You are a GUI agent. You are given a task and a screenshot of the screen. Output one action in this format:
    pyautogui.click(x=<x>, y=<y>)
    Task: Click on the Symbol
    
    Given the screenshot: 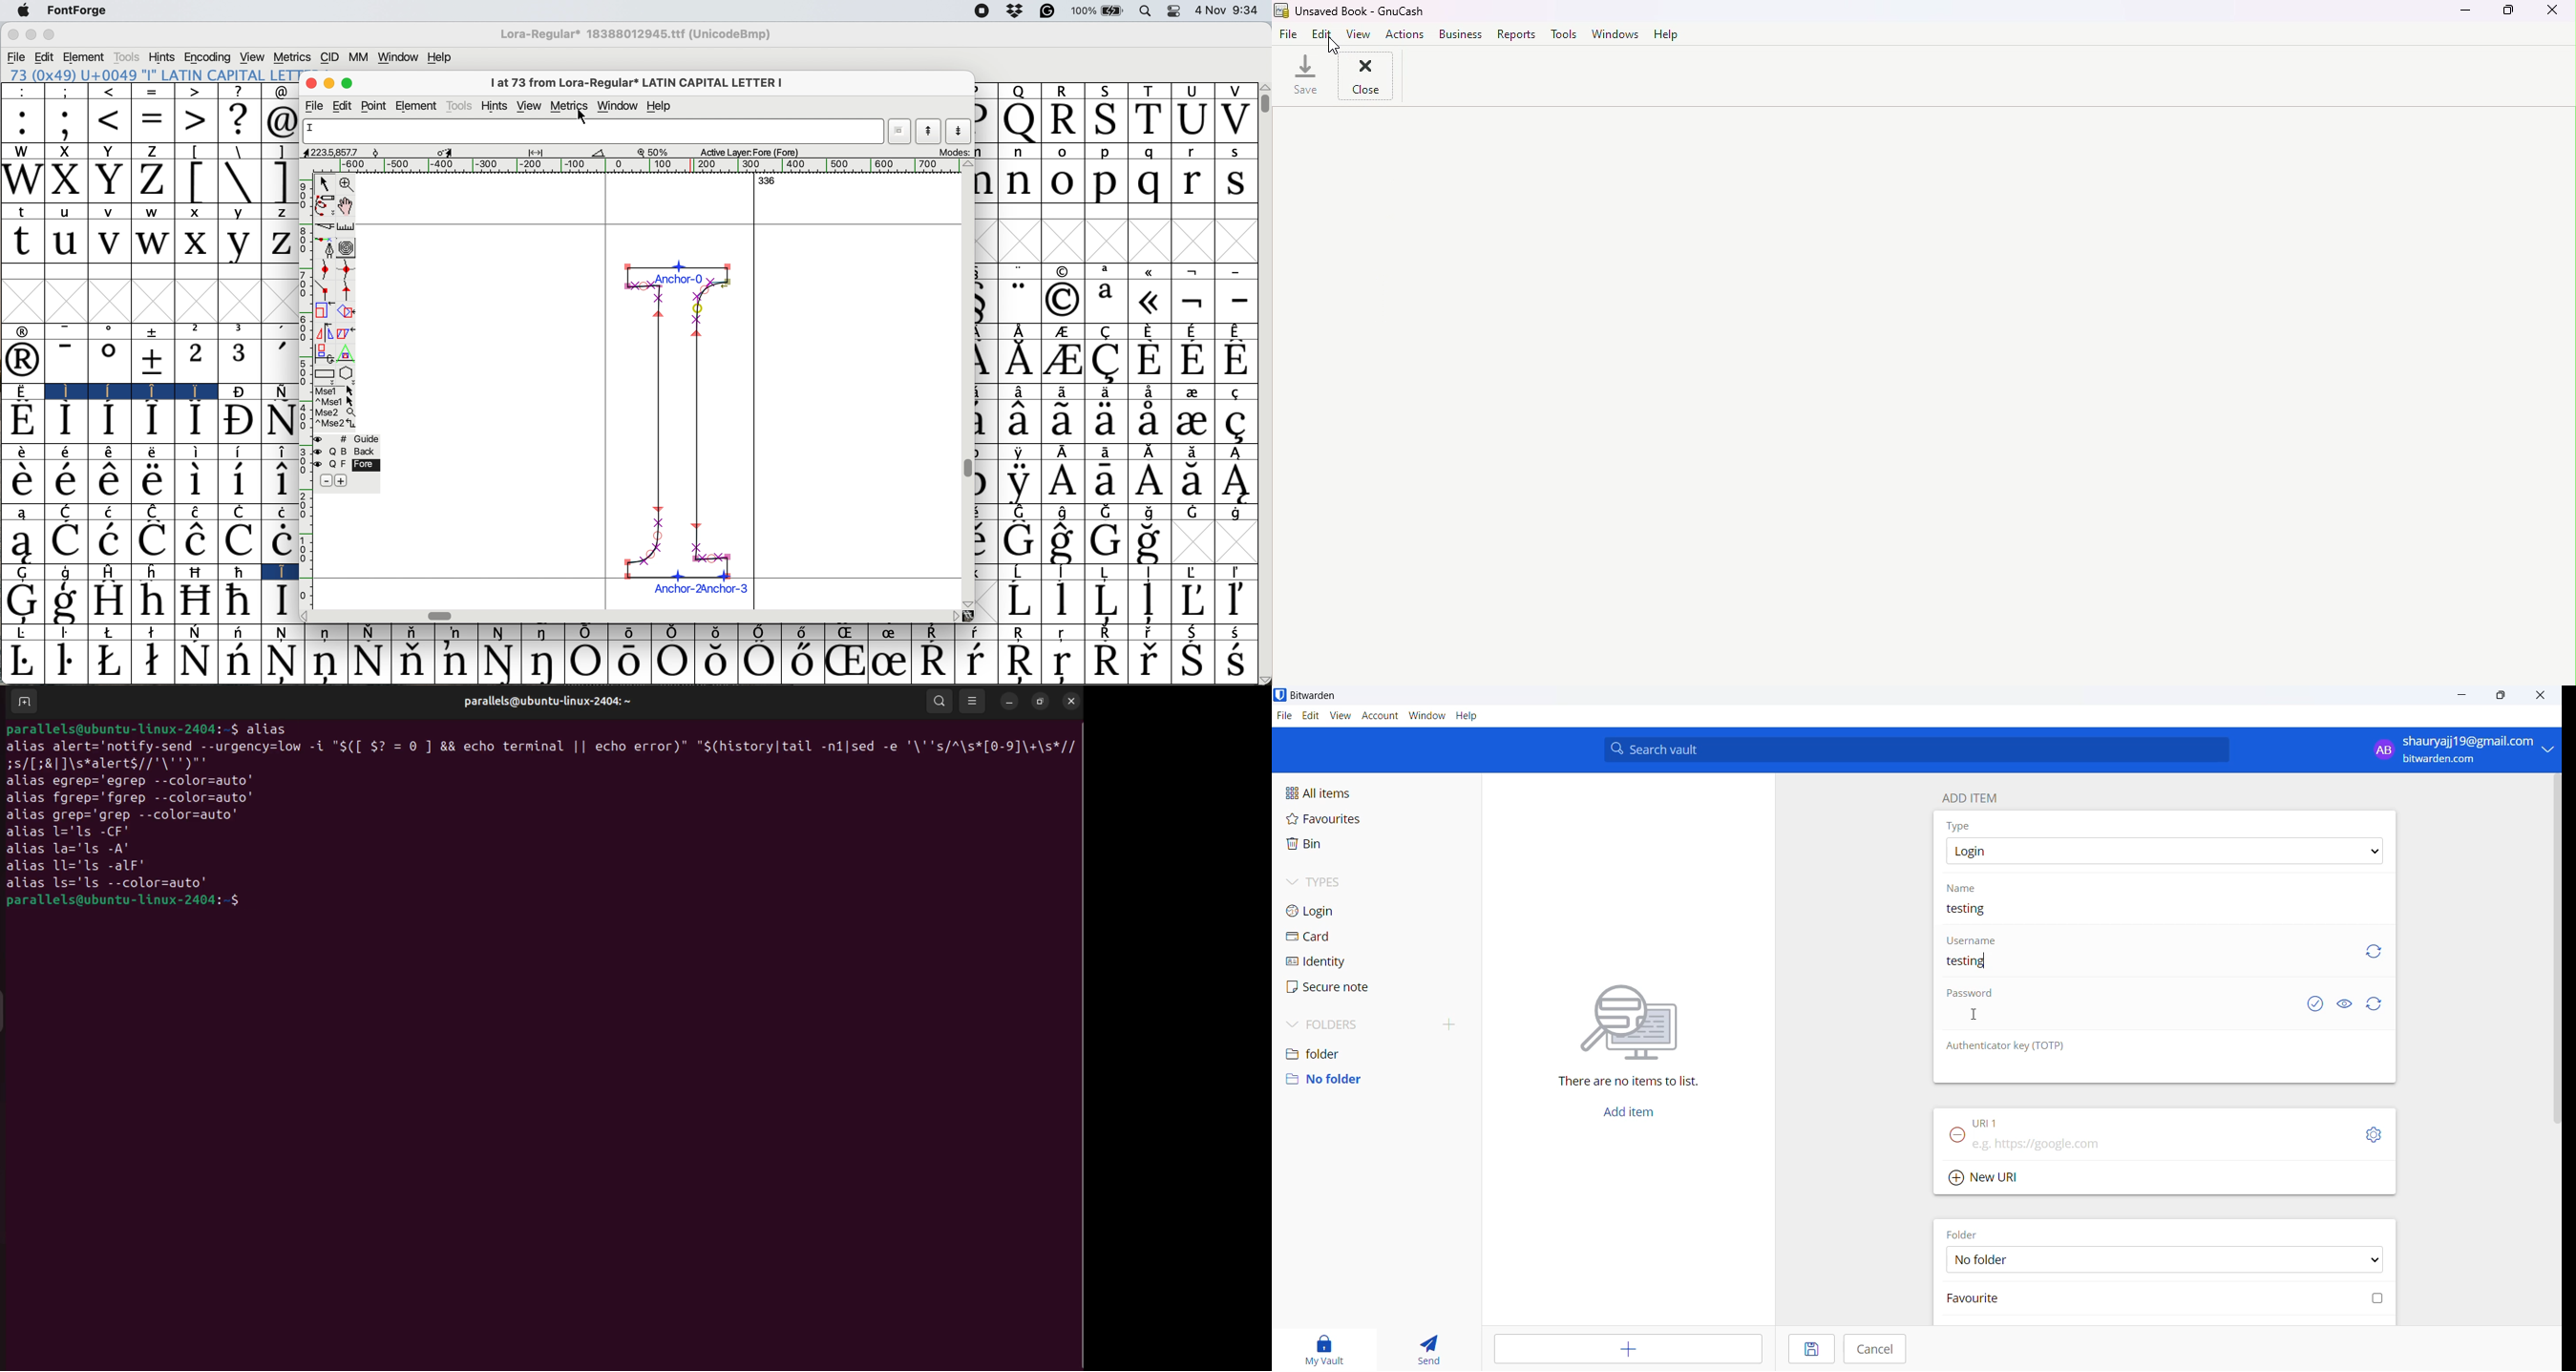 What is the action you would take?
    pyautogui.click(x=1019, y=392)
    